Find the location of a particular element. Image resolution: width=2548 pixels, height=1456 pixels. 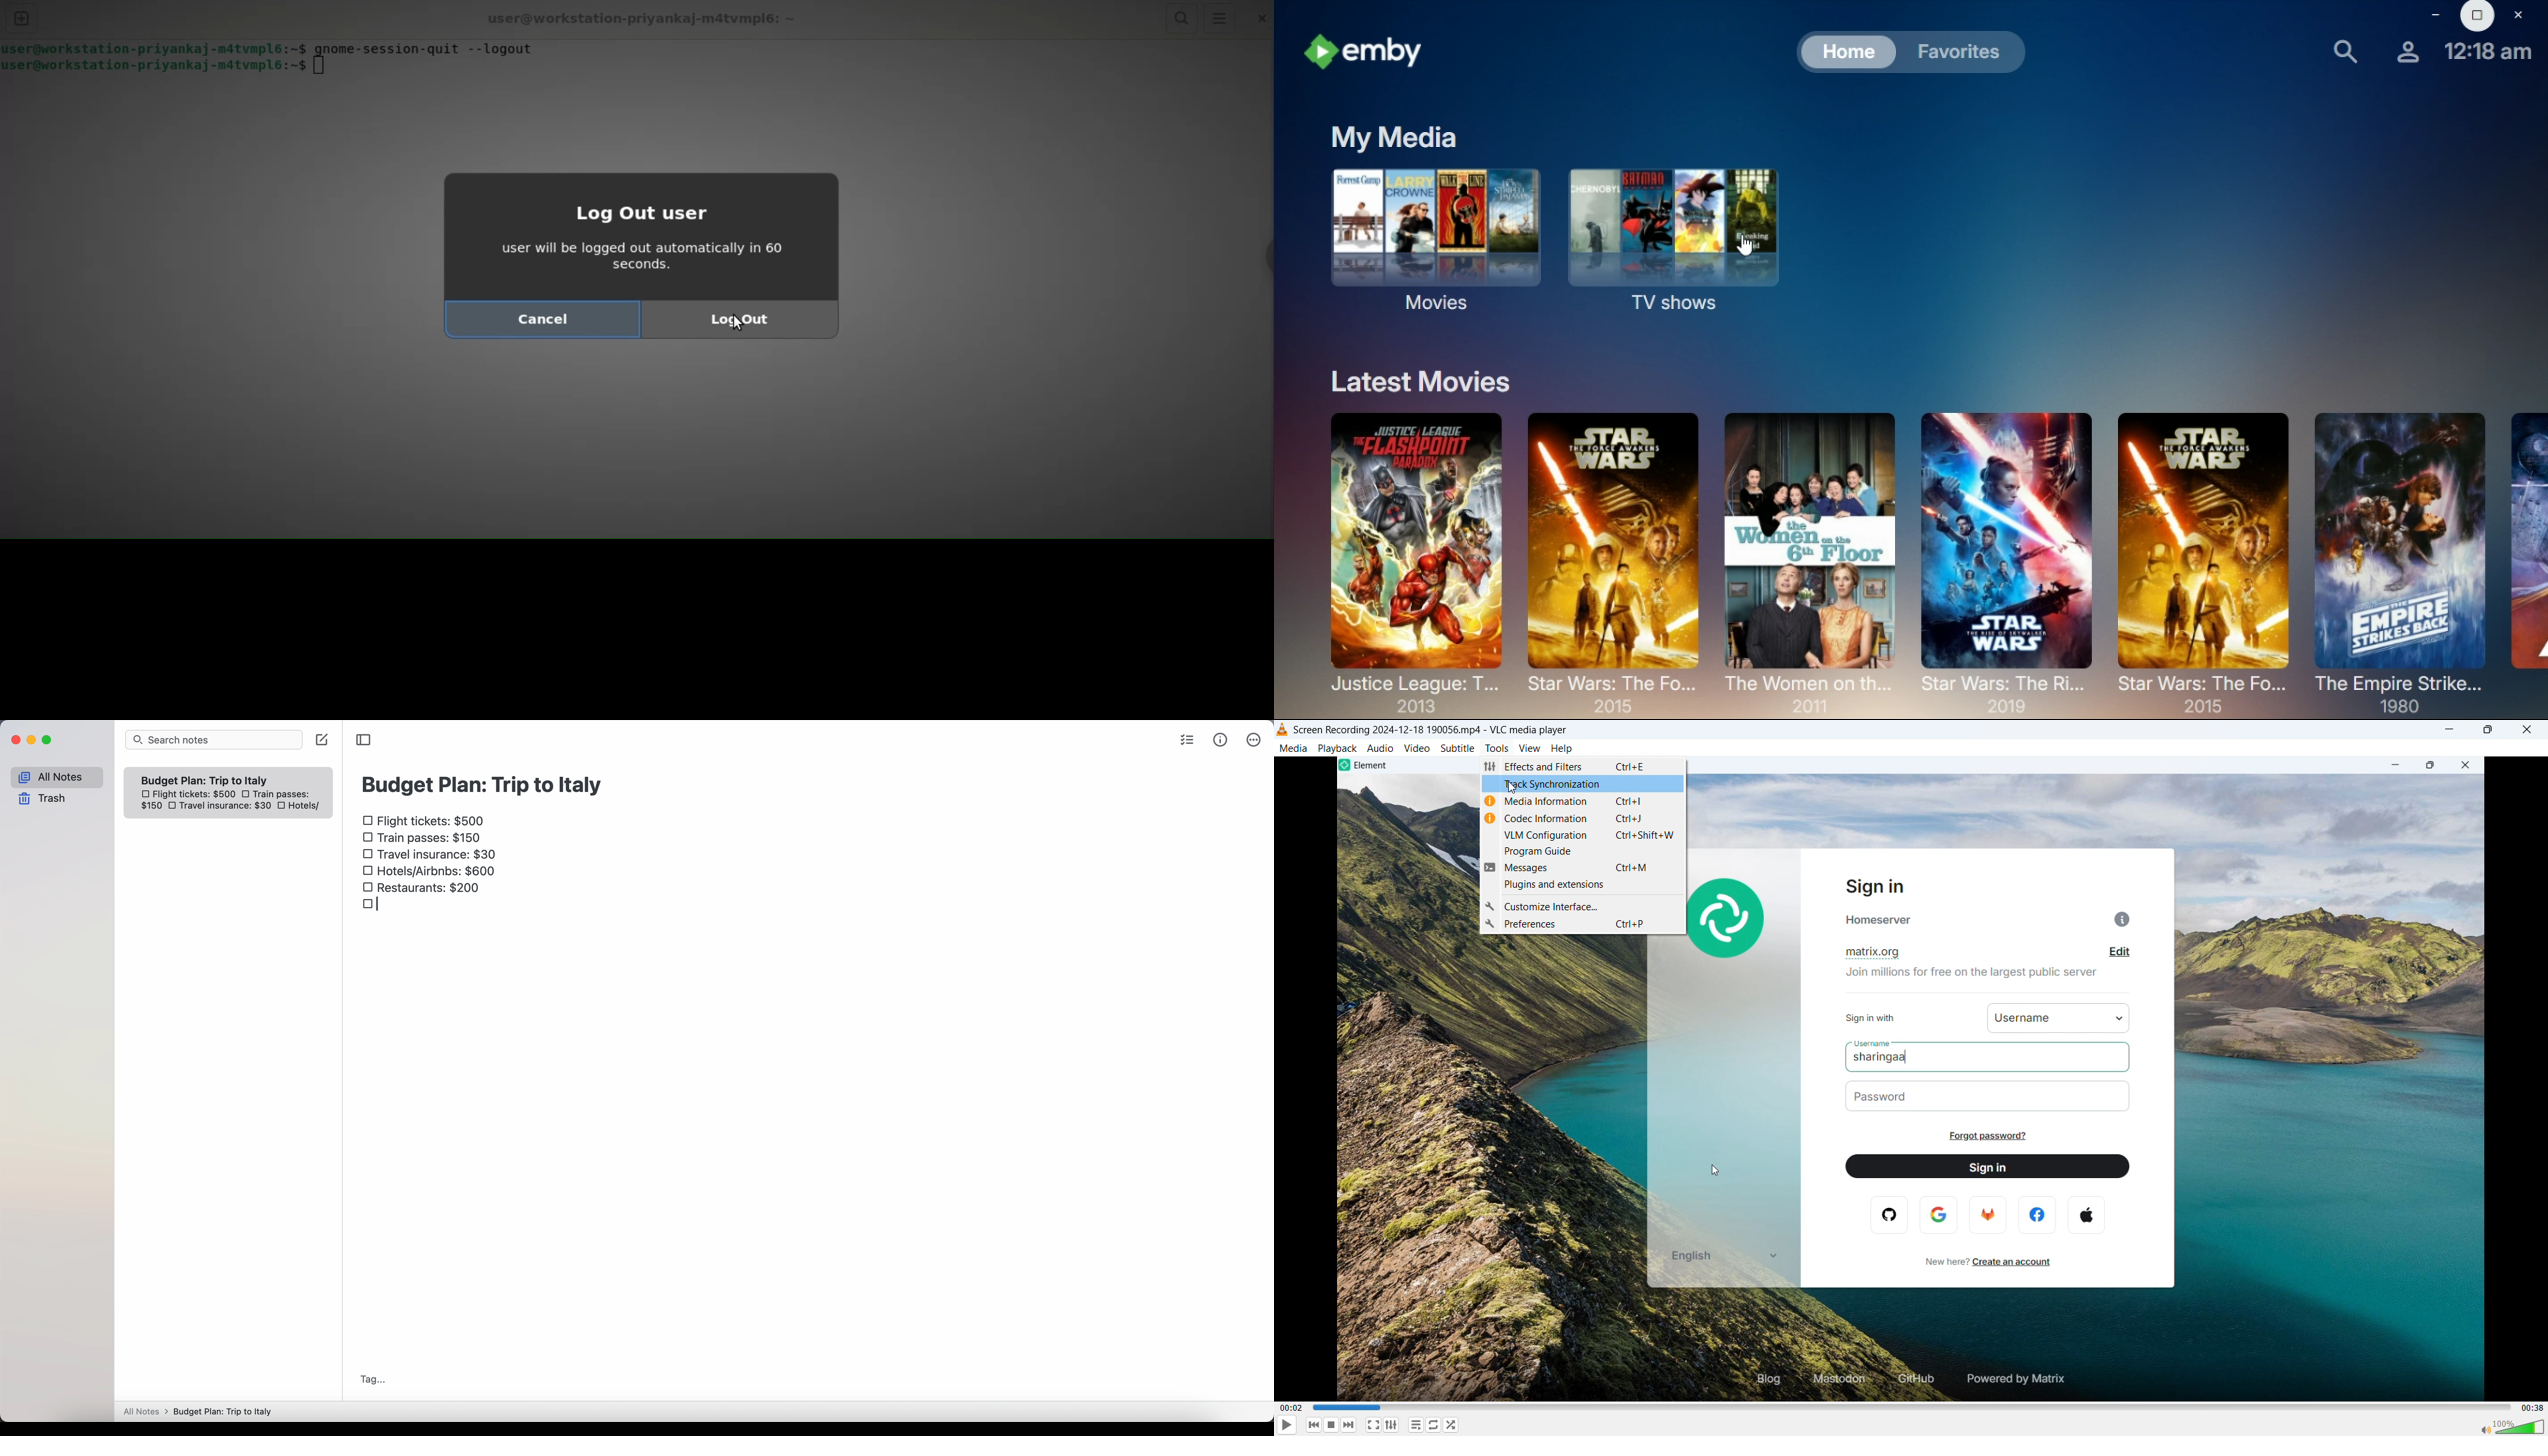

metrics is located at coordinates (1221, 741).